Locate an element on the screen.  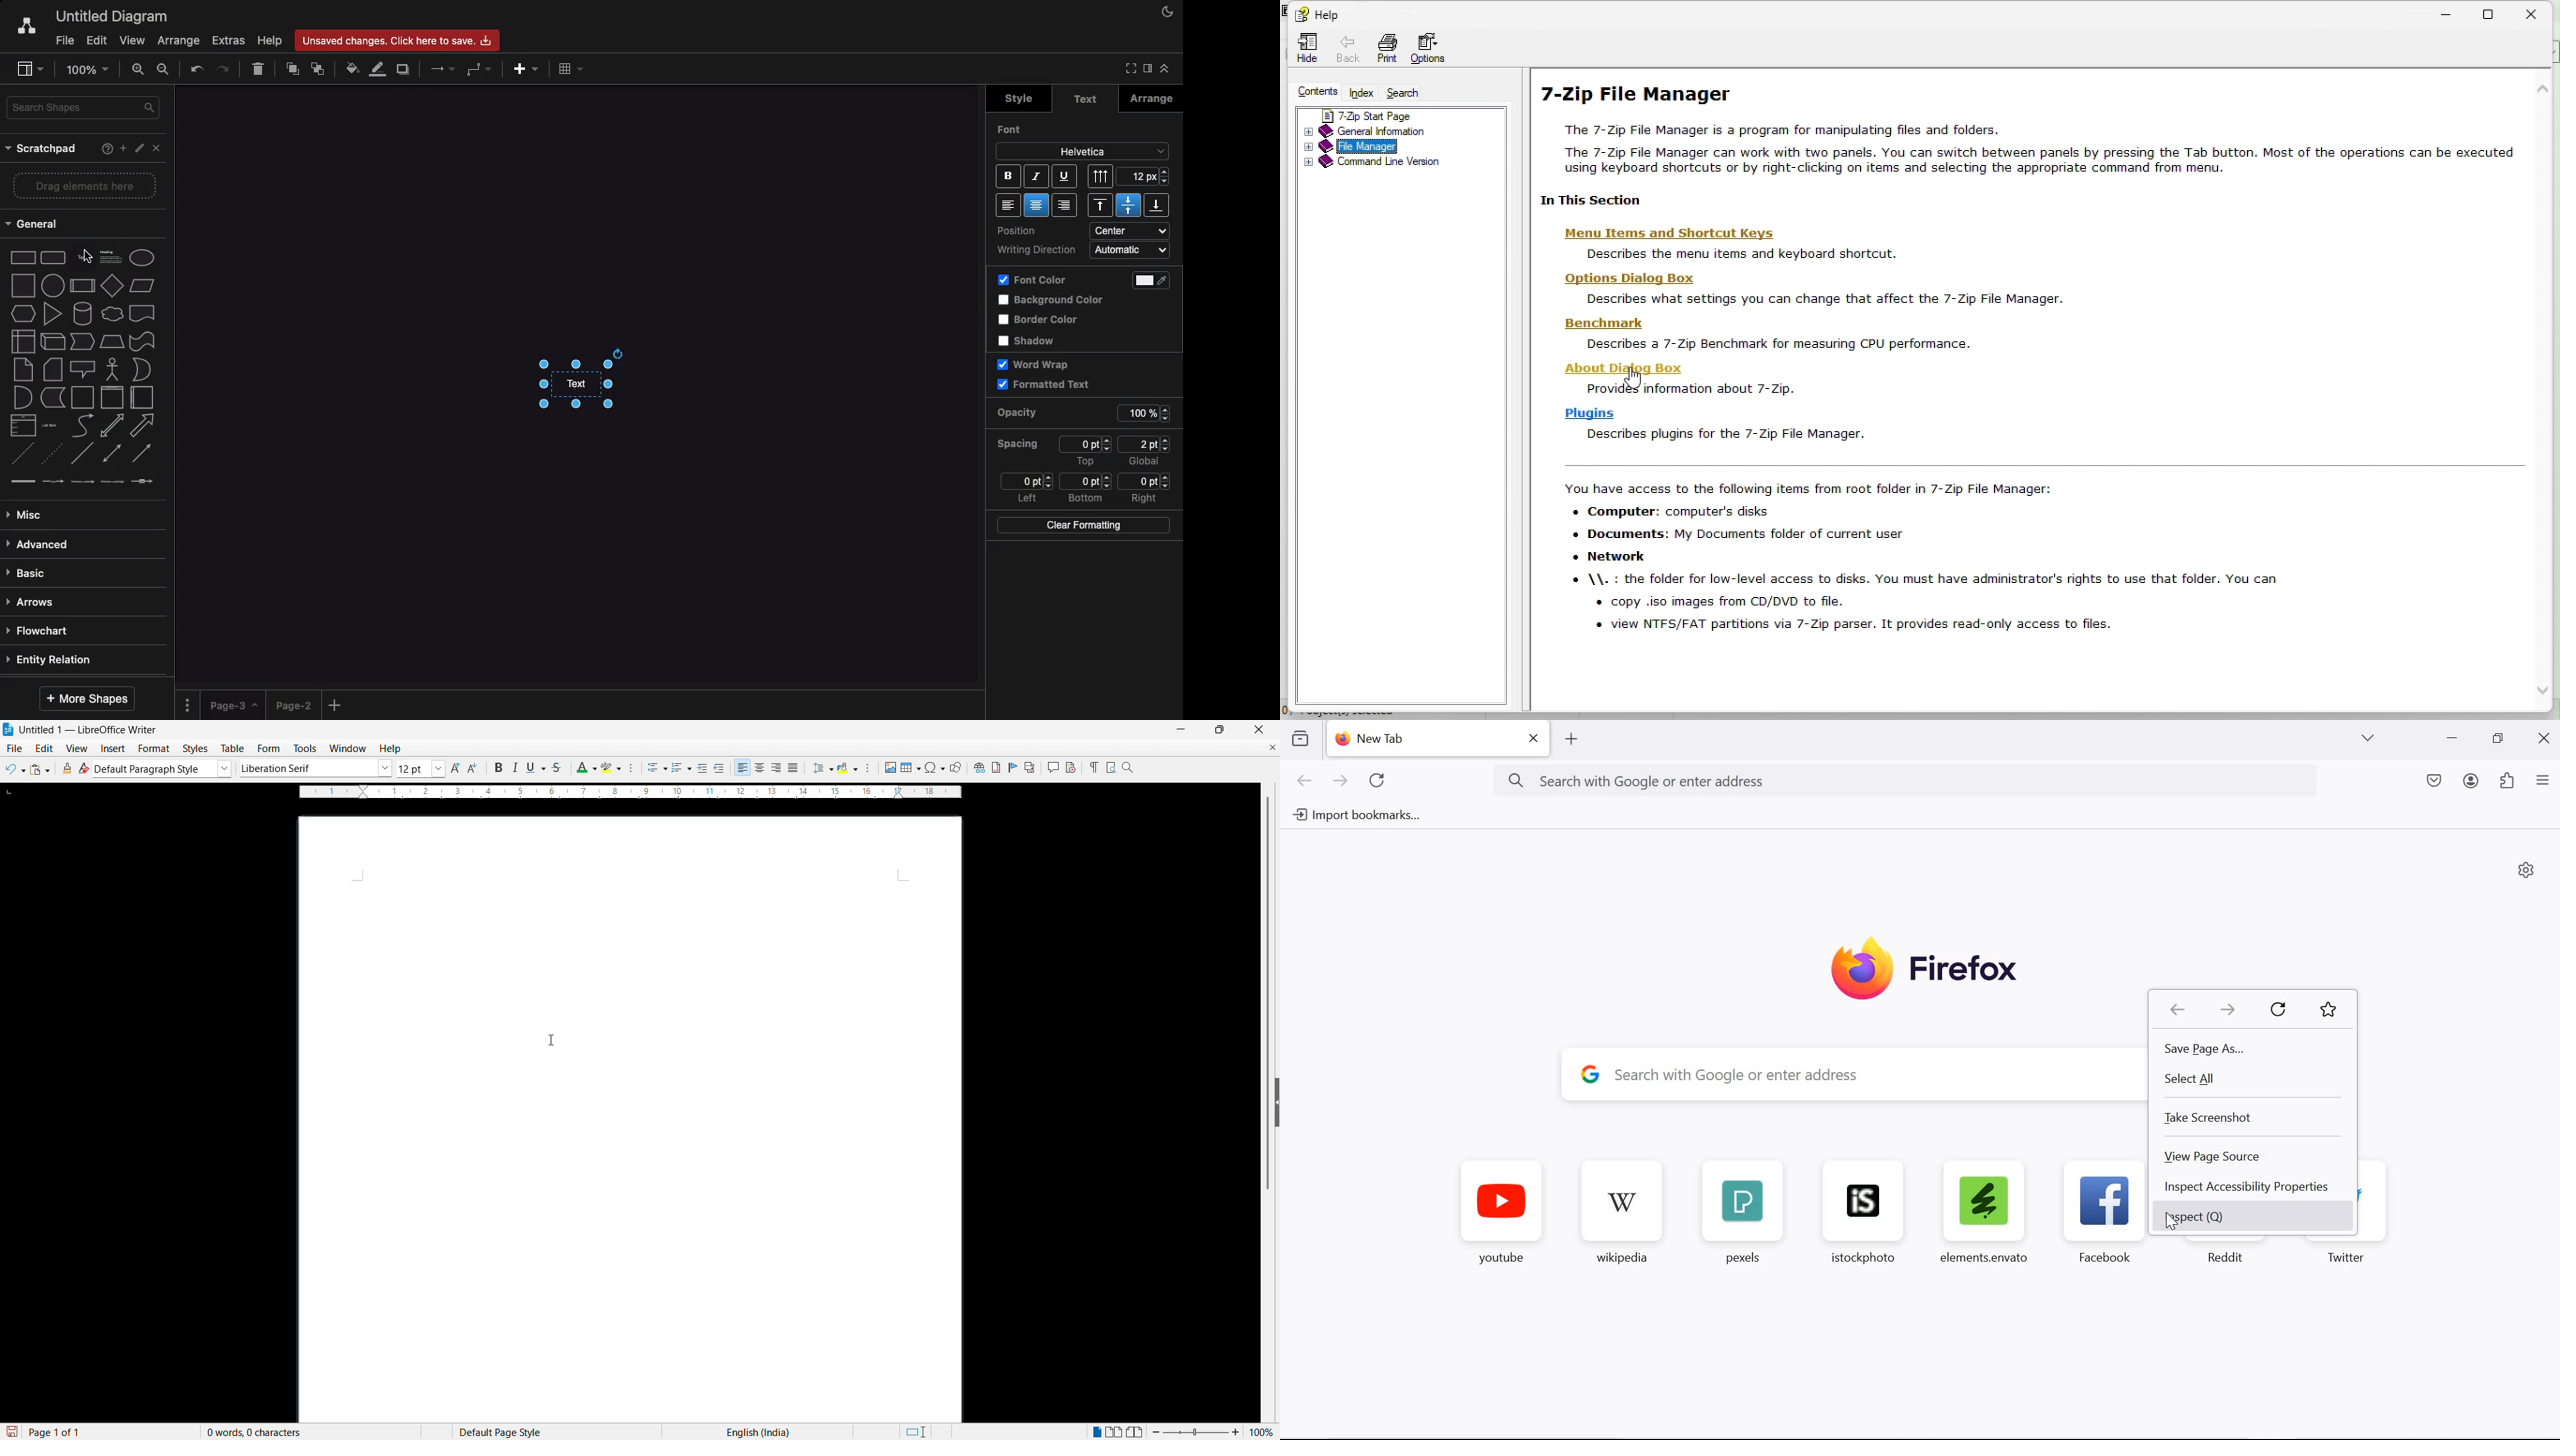
Vertical is located at coordinates (1102, 176).